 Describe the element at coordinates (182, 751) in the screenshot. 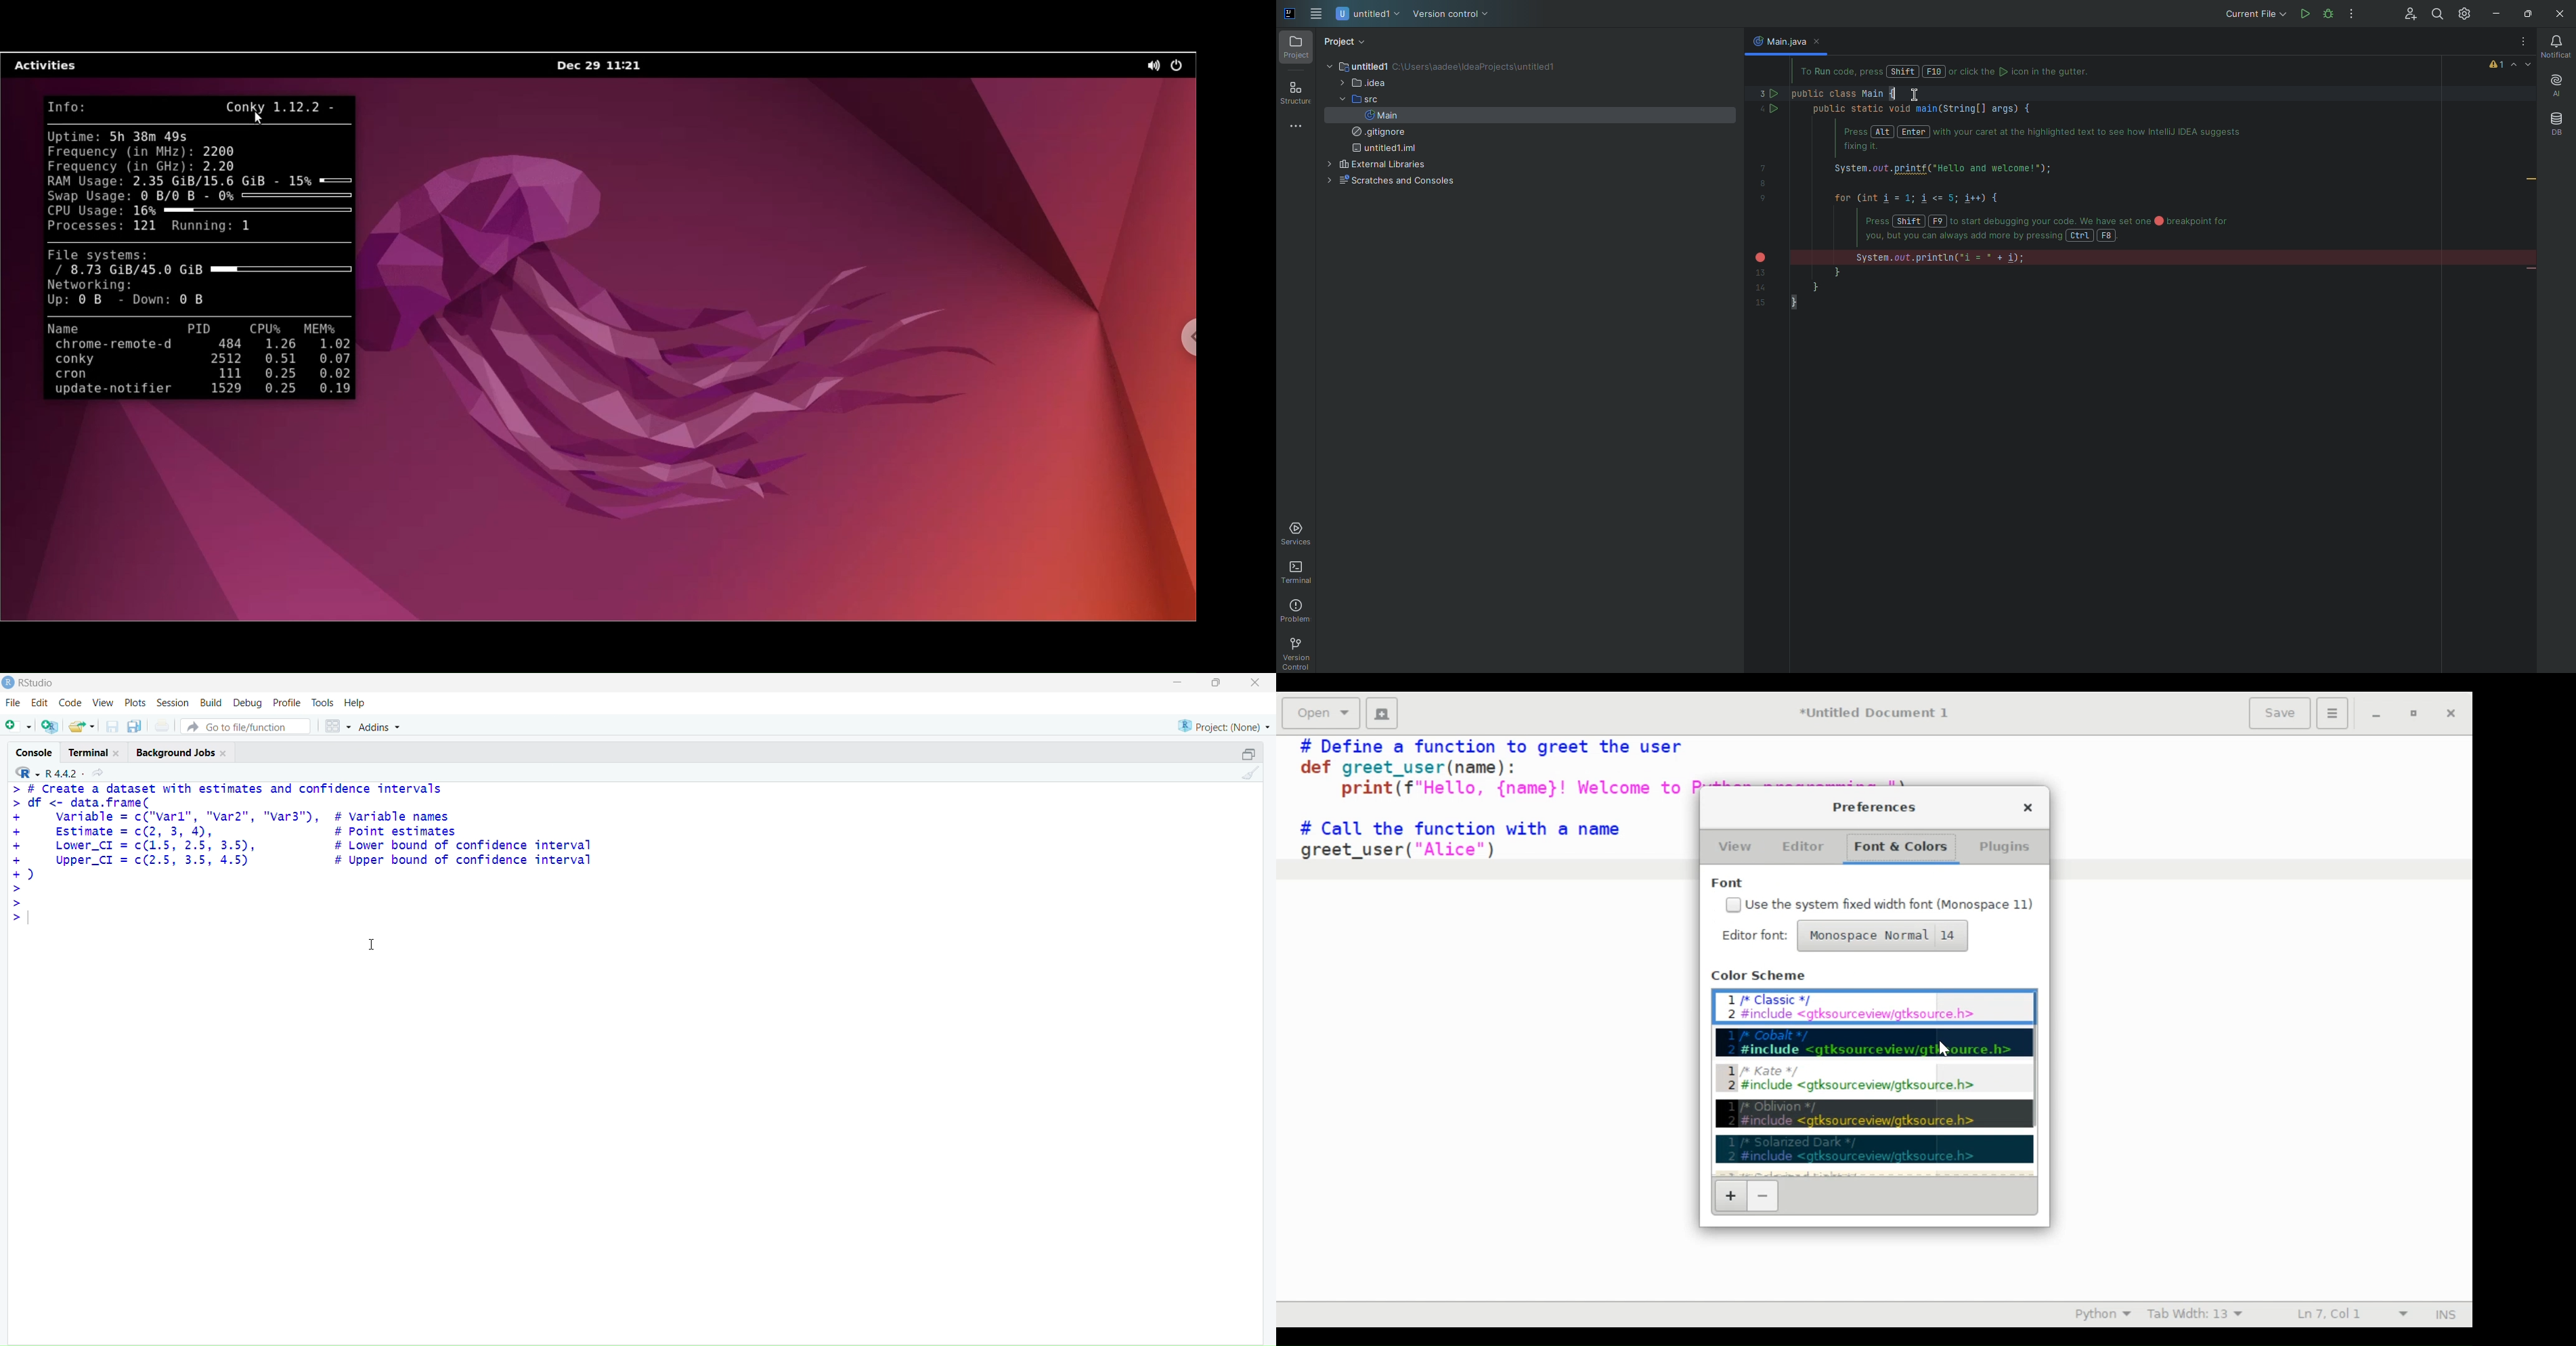

I see `Background Jobs` at that location.